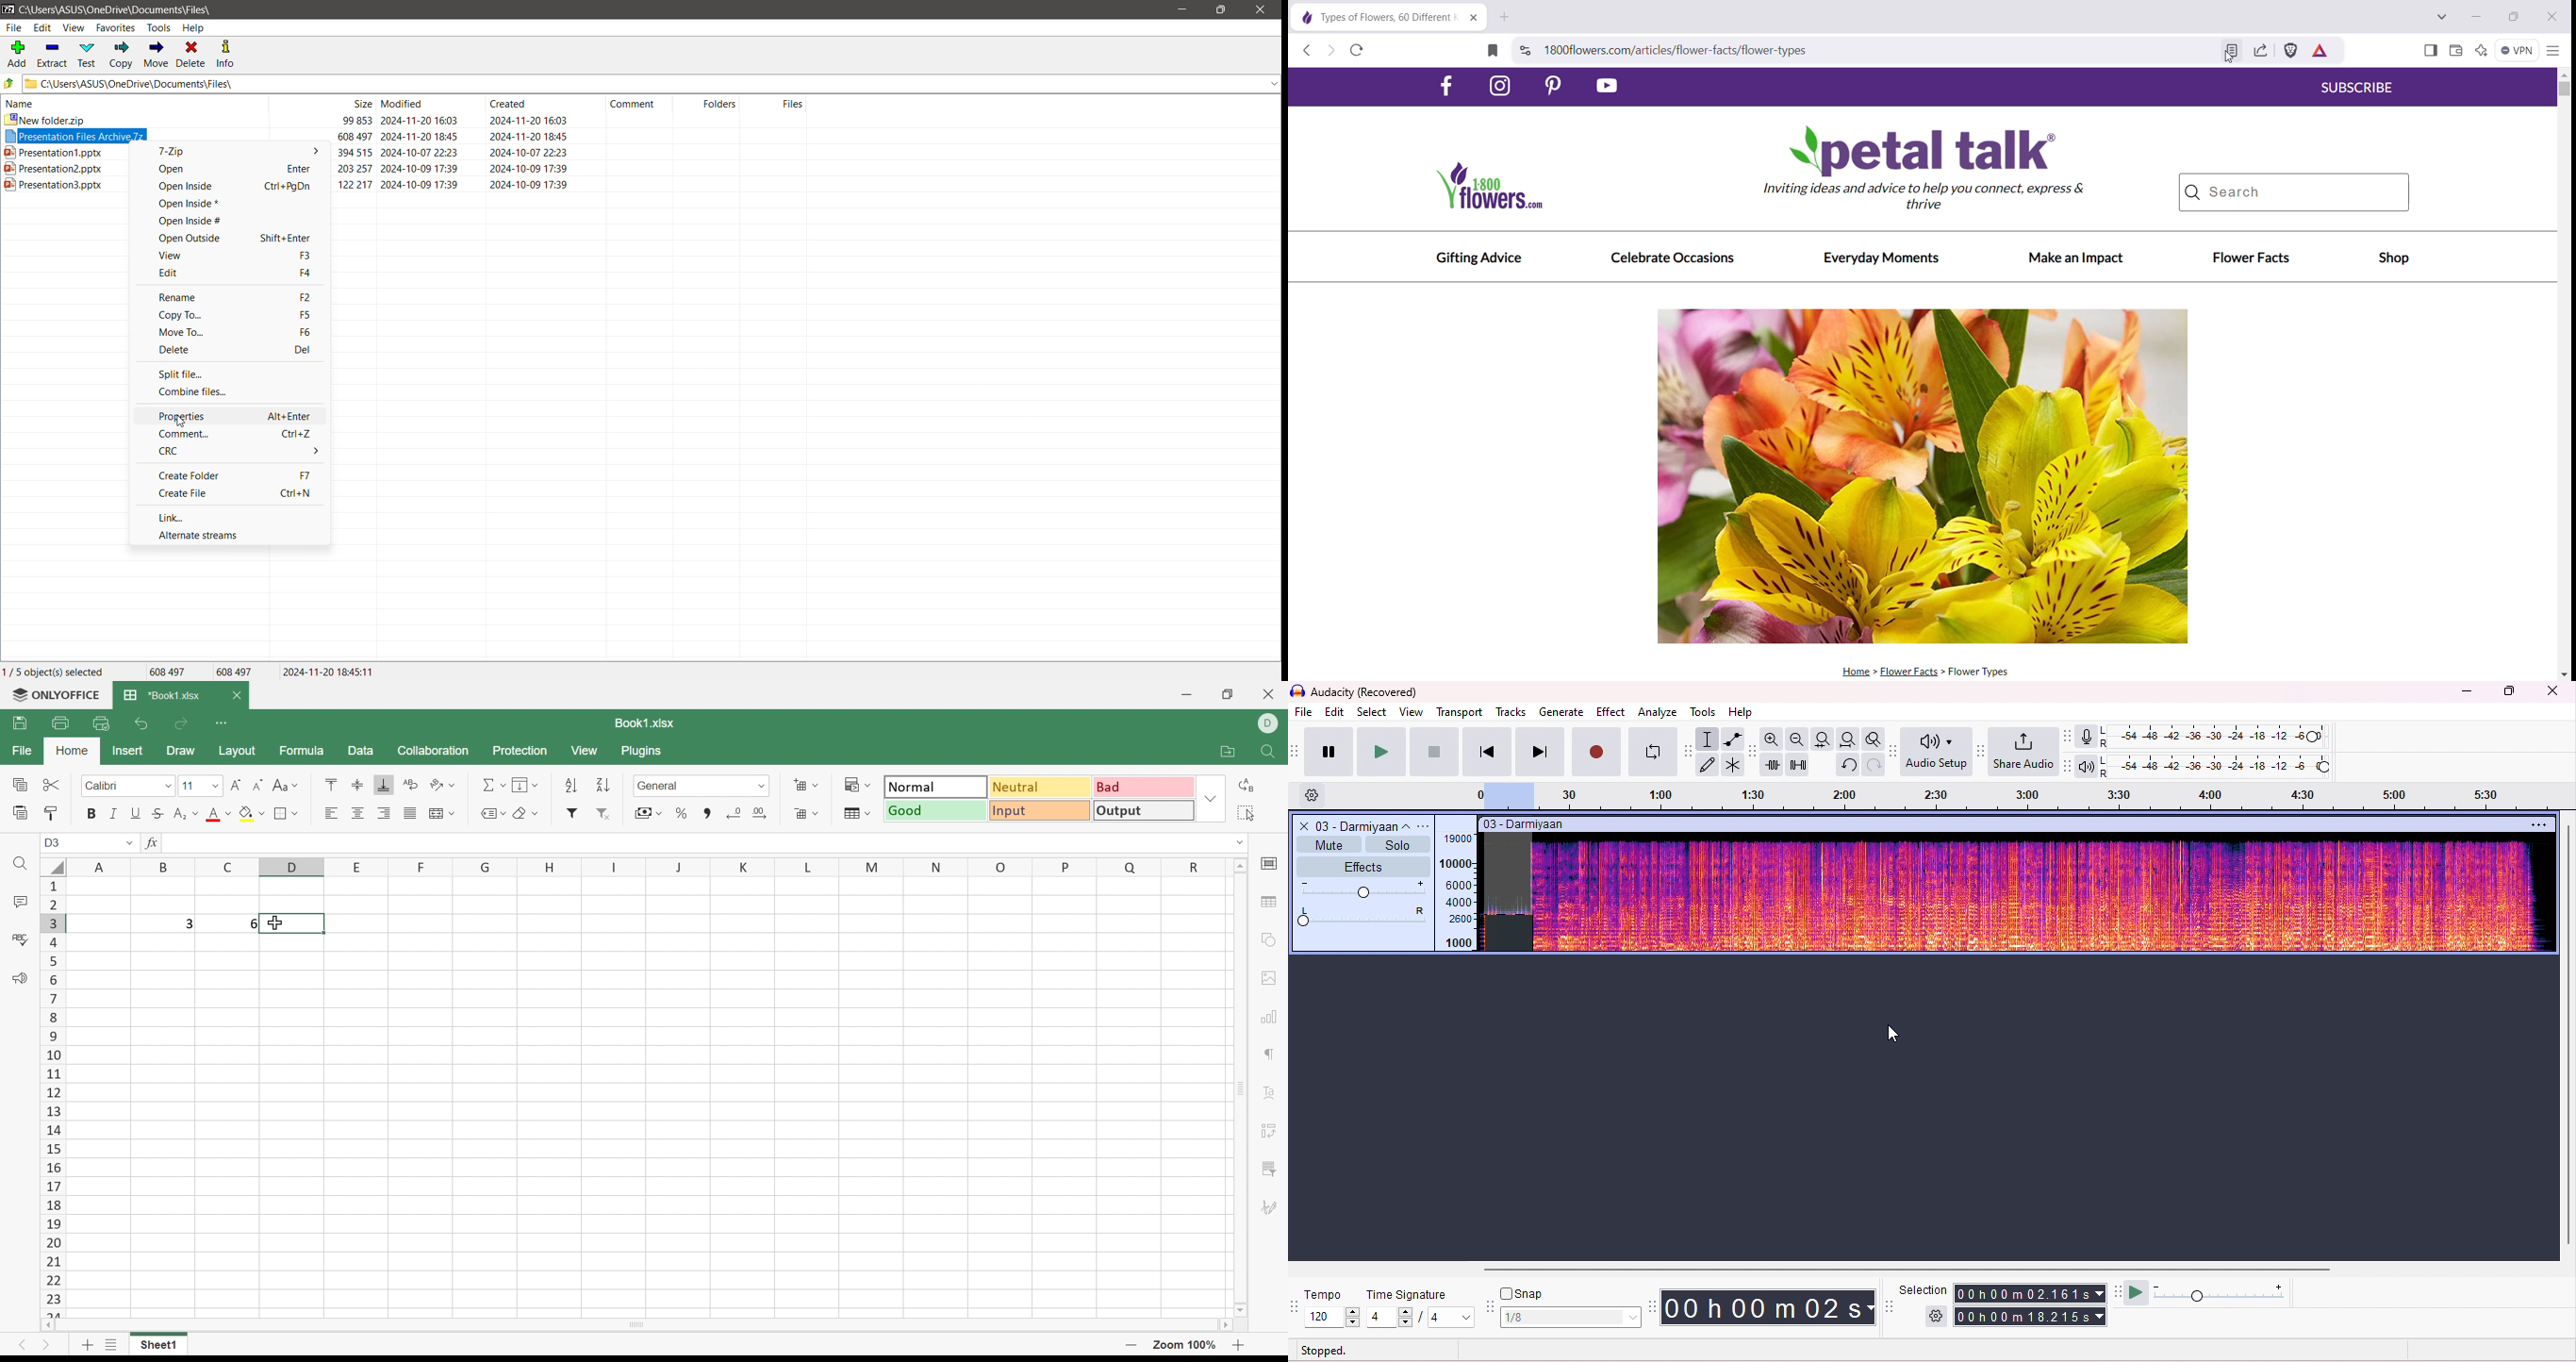 This screenshot has width=2576, height=1372. What do you see at coordinates (8, 8) in the screenshot?
I see `Application Logo` at bounding box center [8, 8].